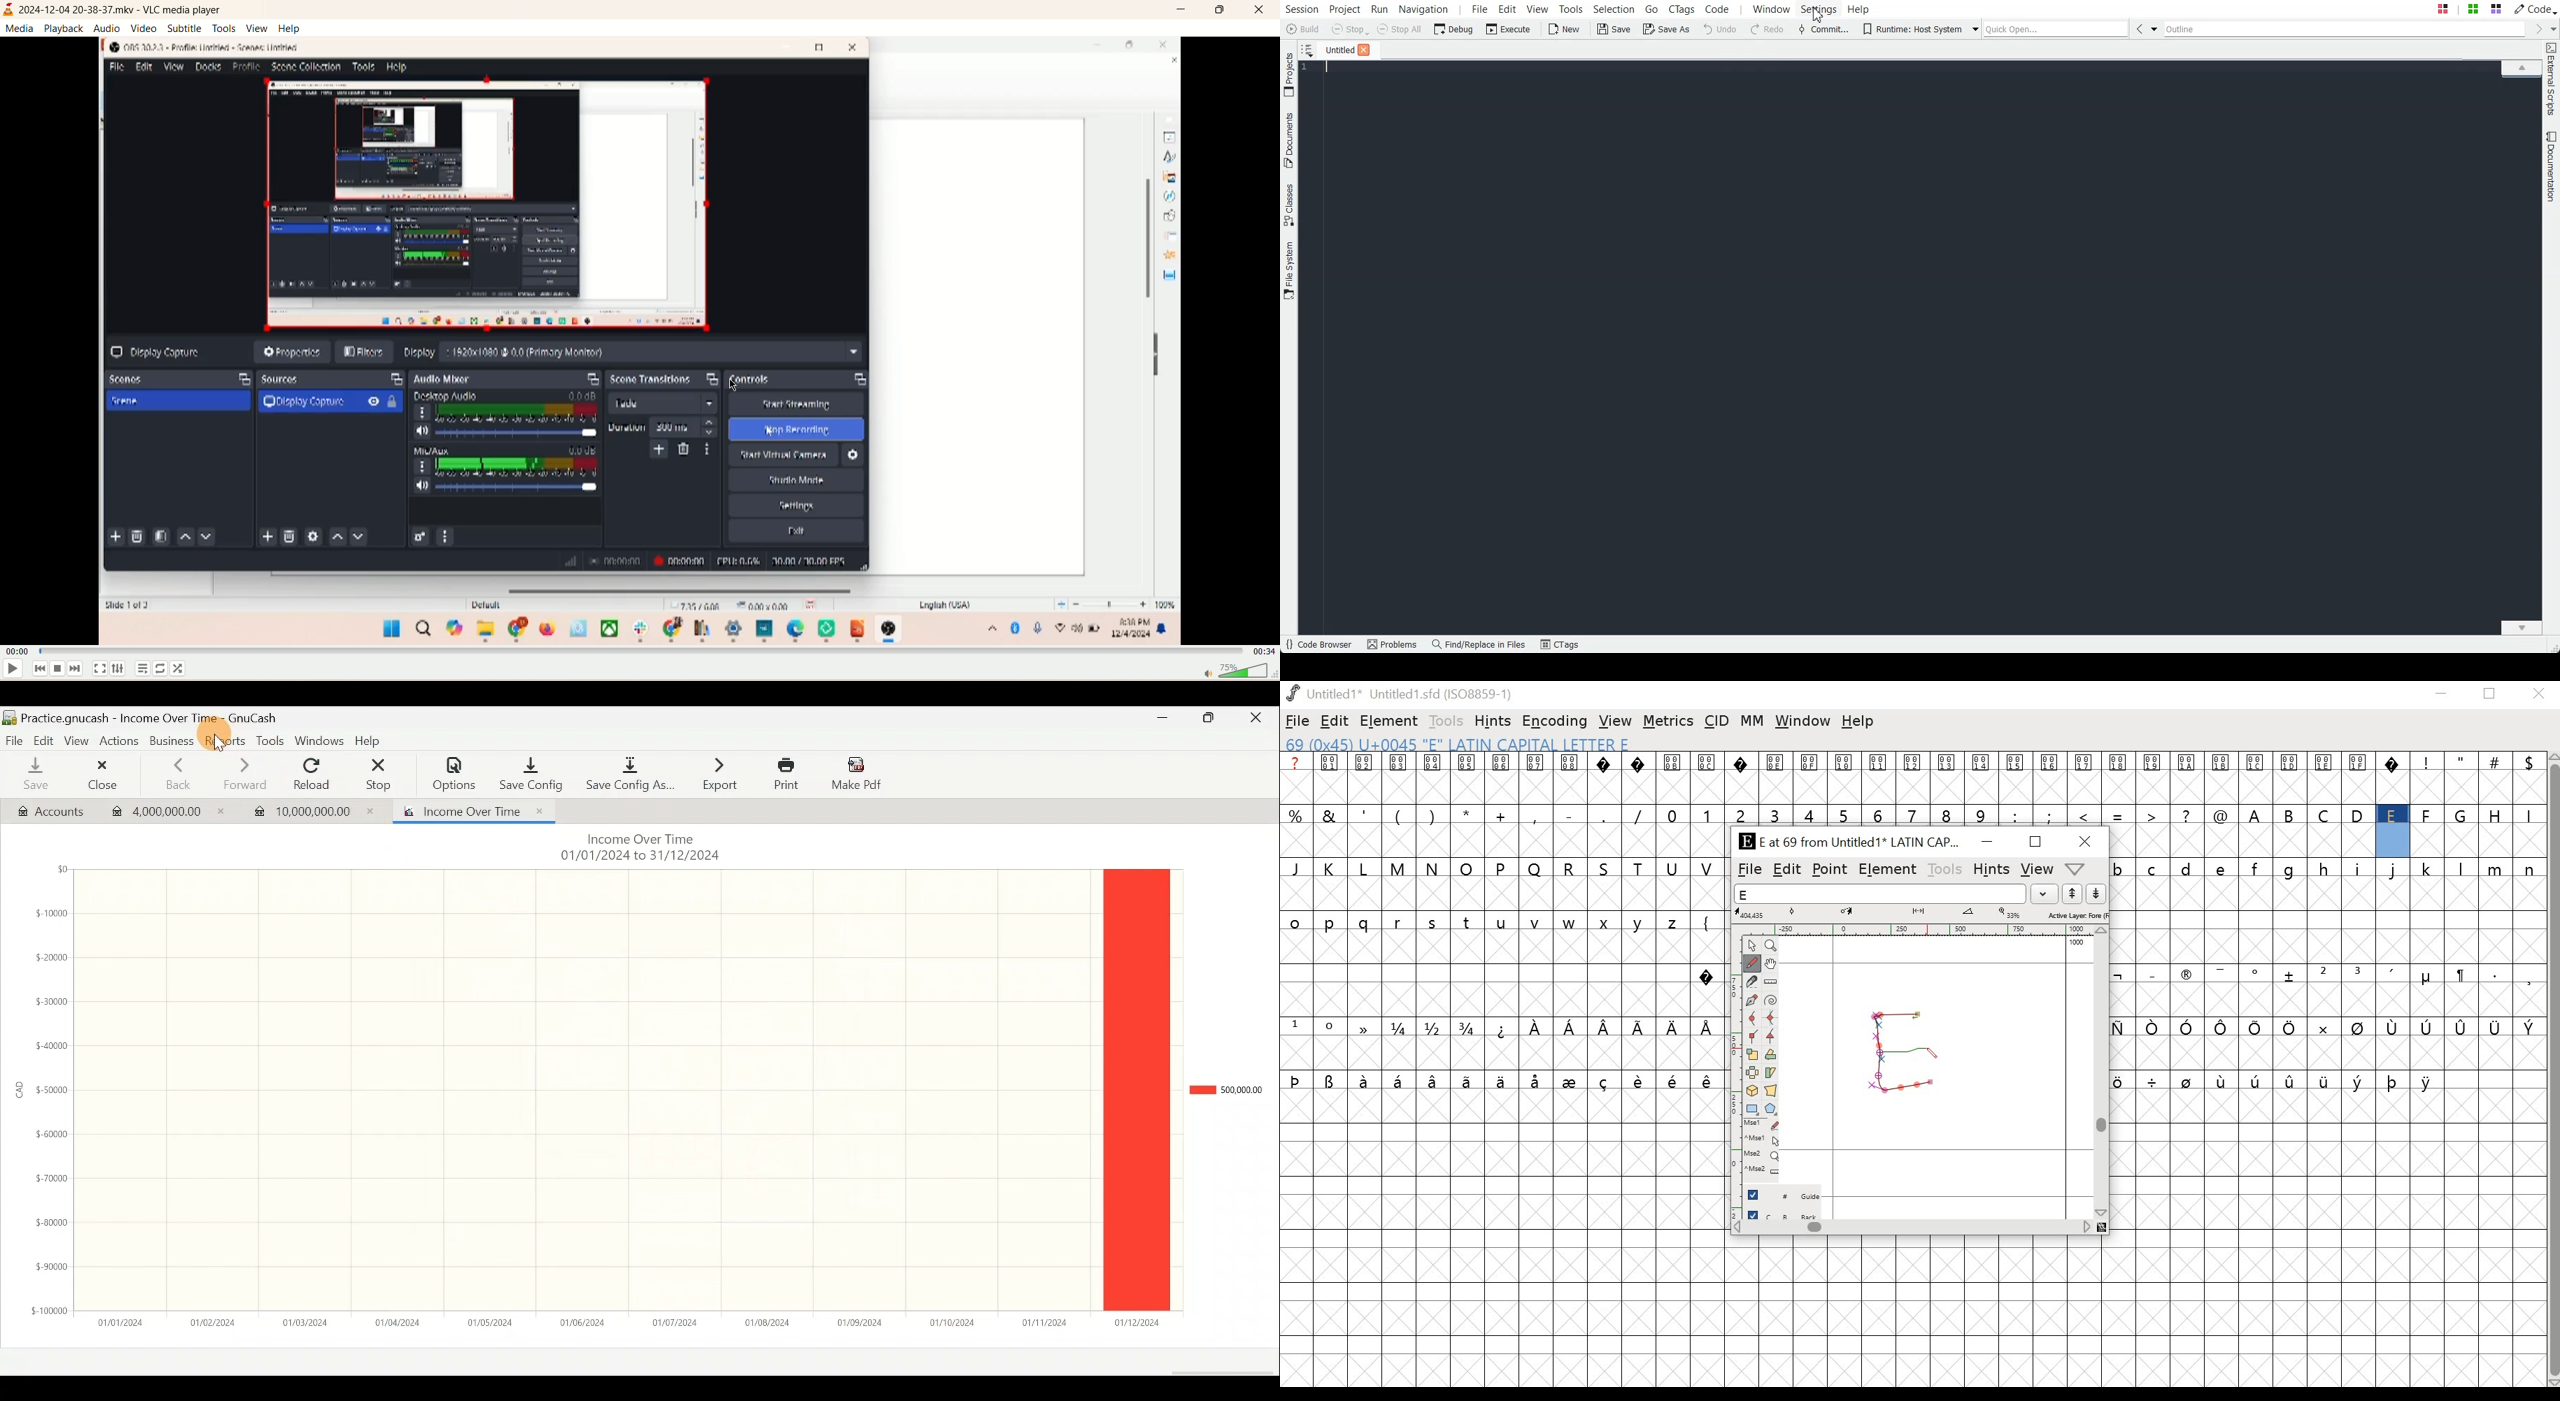  What do you see at coordinates (1336, 49) in the screenshot?
I see `File` at bounding box center [1336, 49].